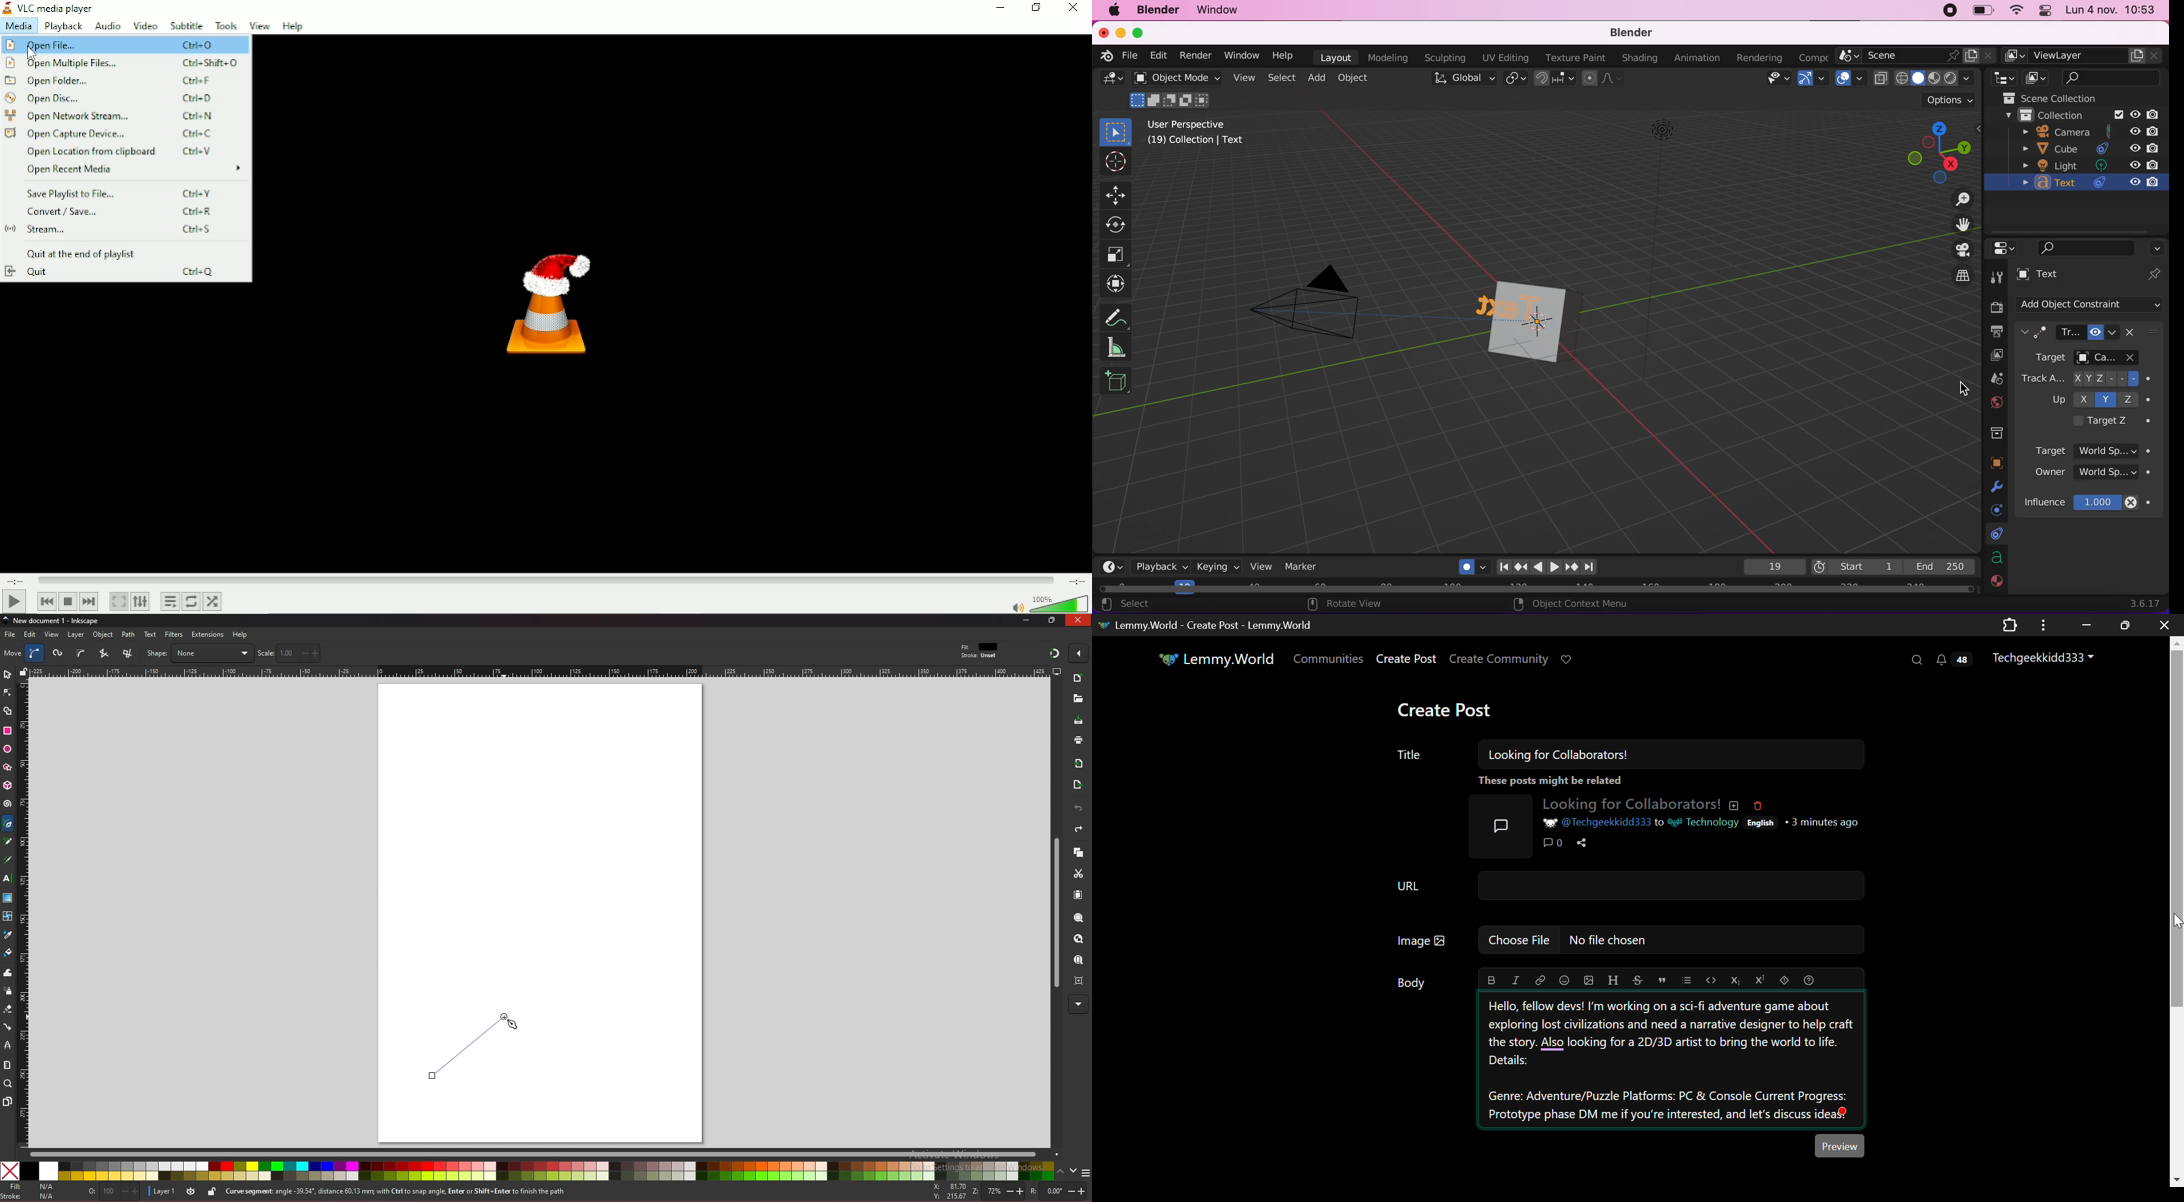 The image size is (2184, 1204). What do you see at coordinates (7, 1065) in the screenshot?
I see `measure` at bounding box center [7, 1065].